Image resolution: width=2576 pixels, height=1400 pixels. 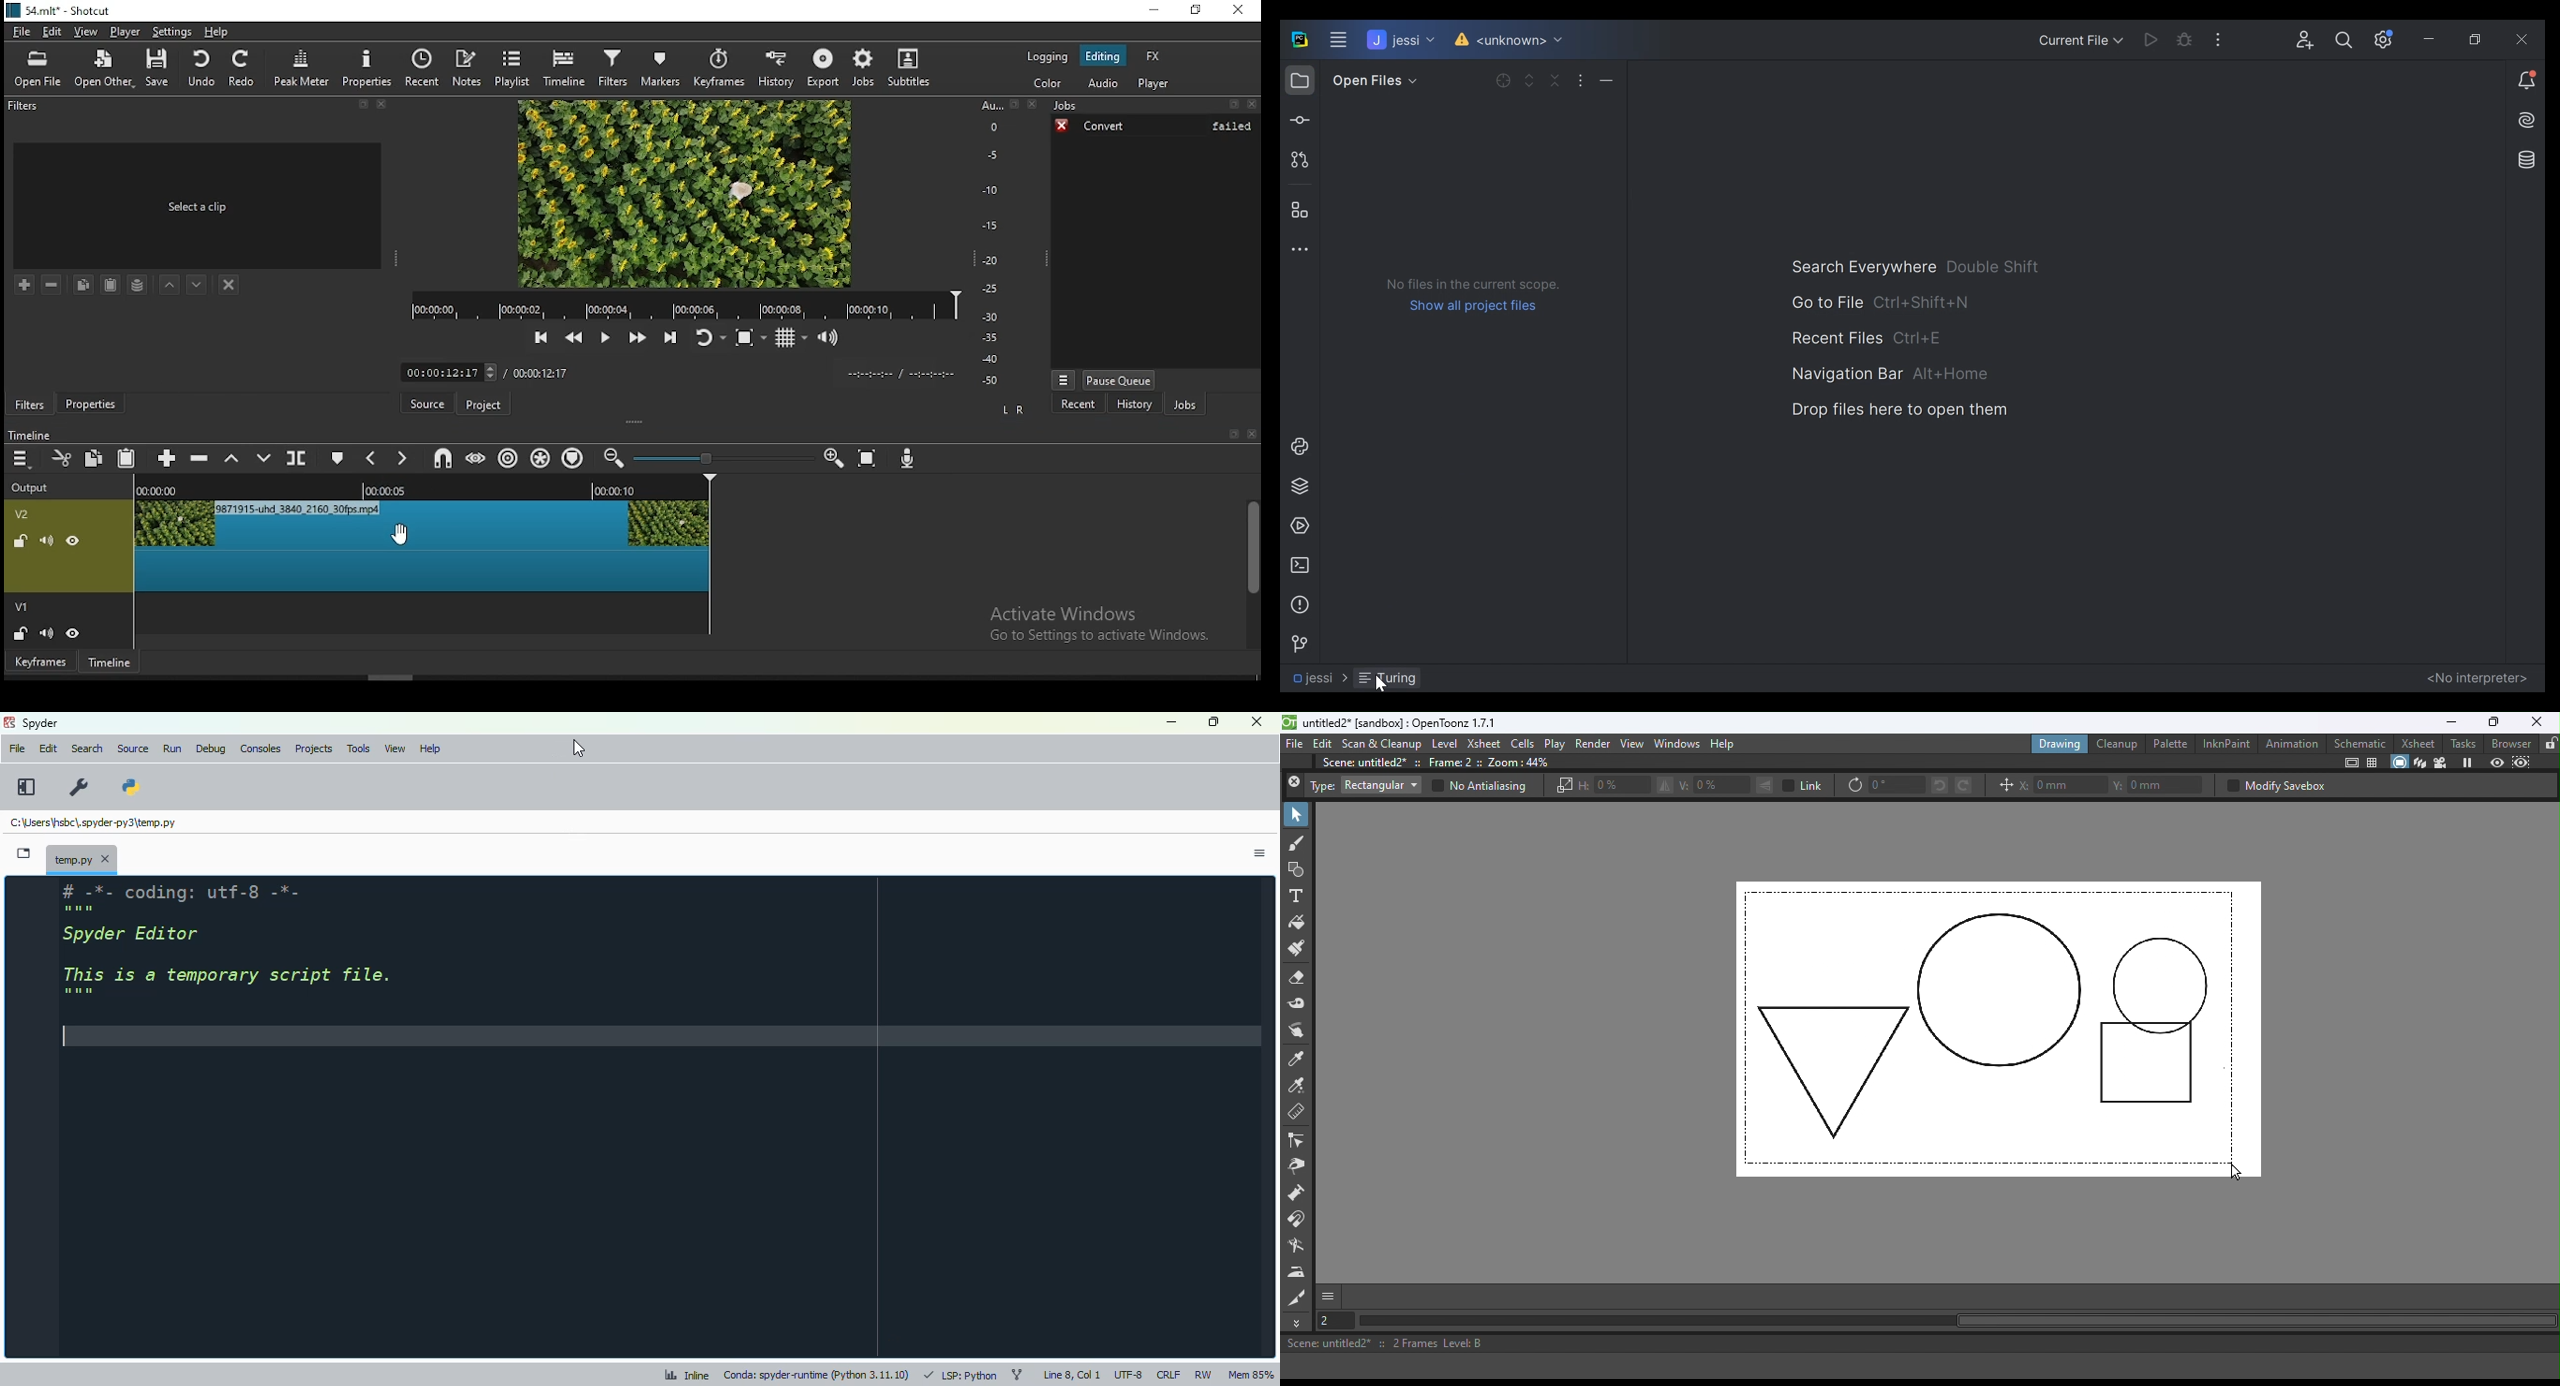 I want to click on LSP: Python, so click(x=960, y=1376).